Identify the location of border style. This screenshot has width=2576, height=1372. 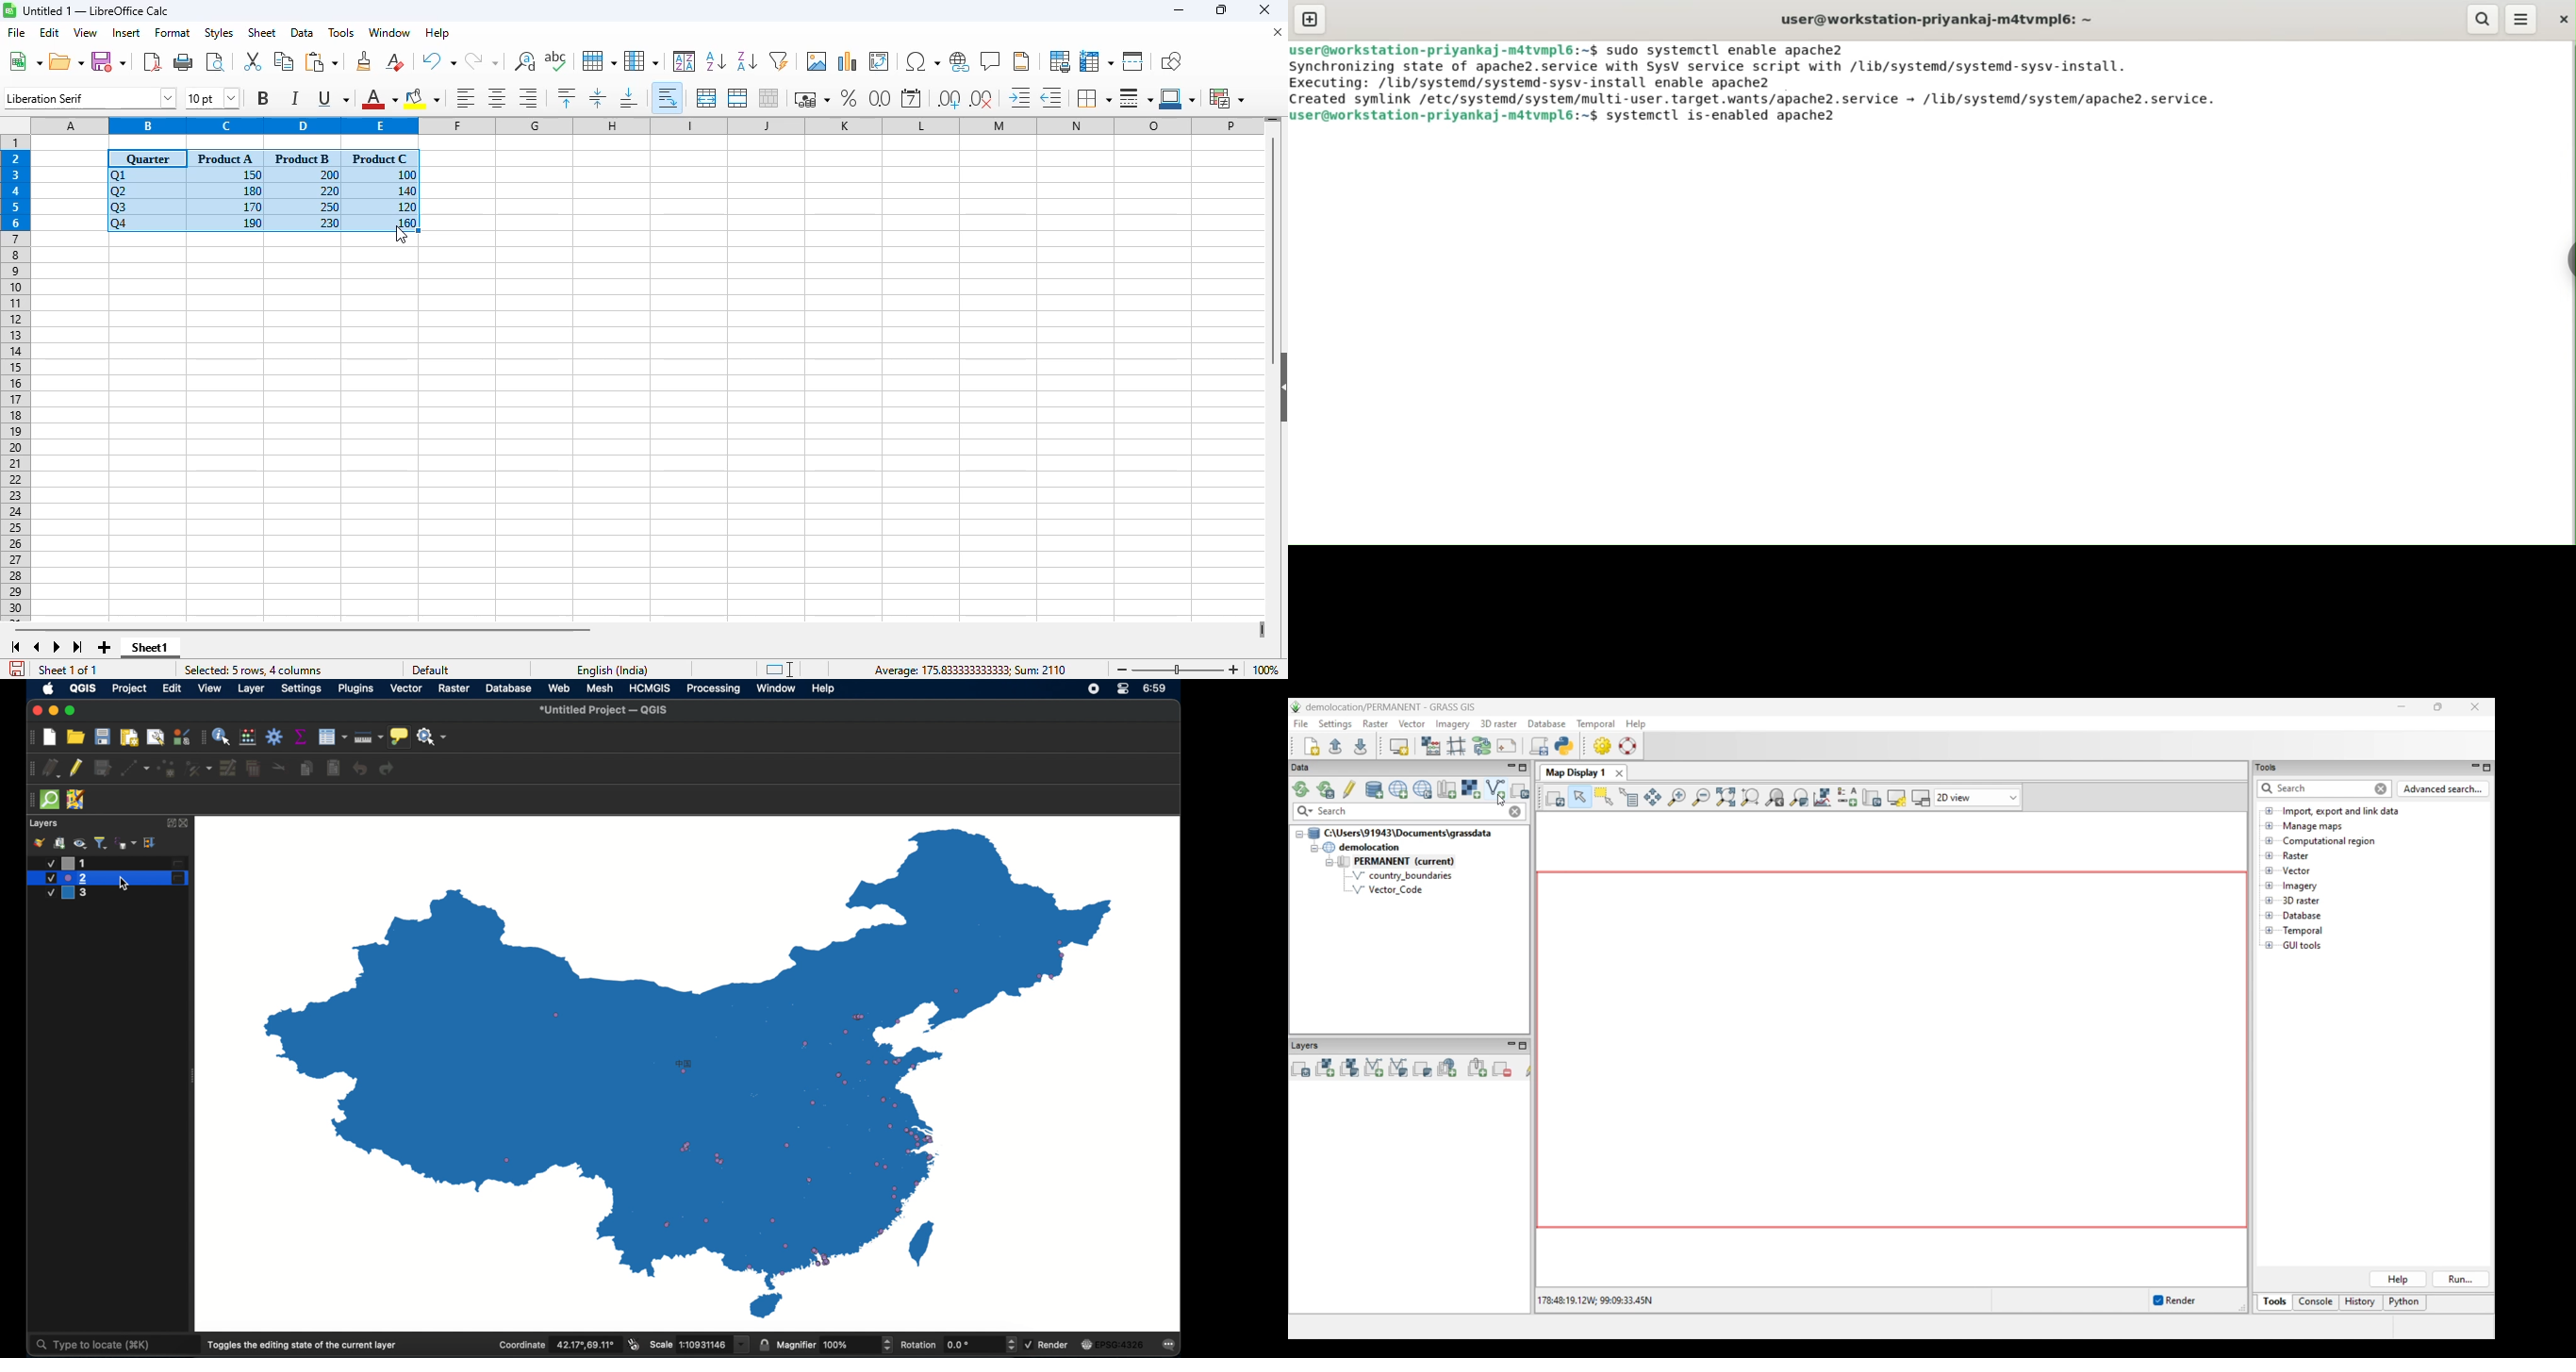
(1136, 98).